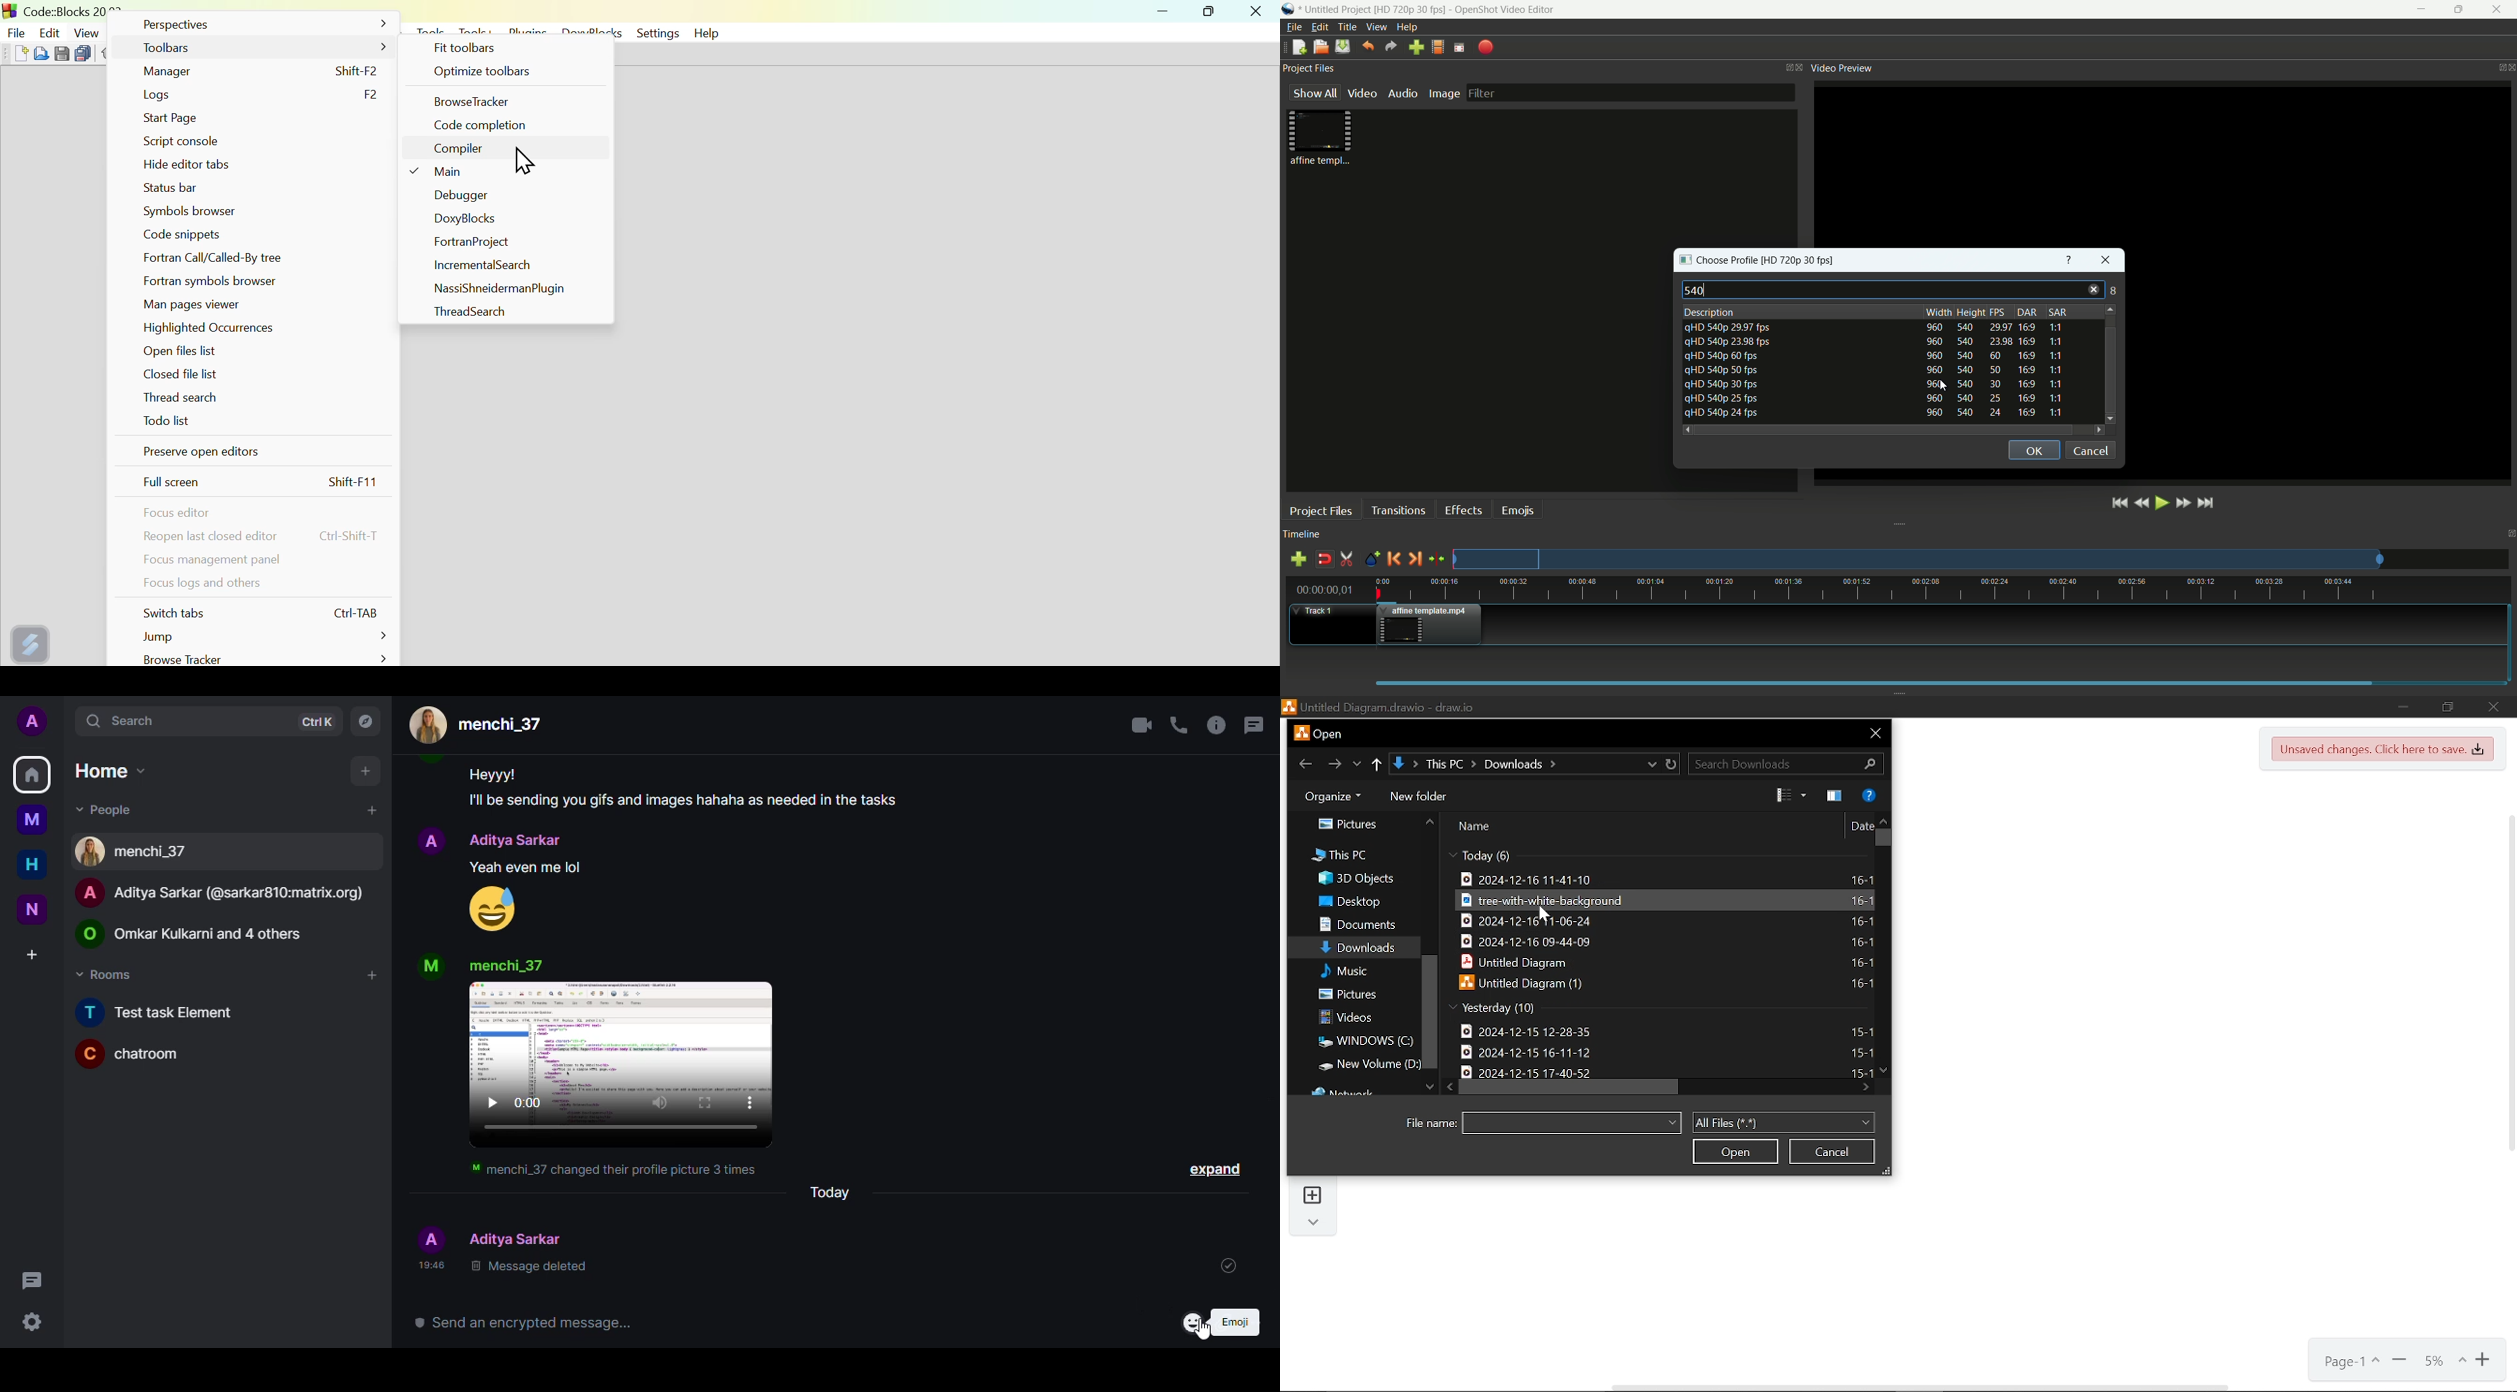  I want to click on 540, so click(1696, 289).